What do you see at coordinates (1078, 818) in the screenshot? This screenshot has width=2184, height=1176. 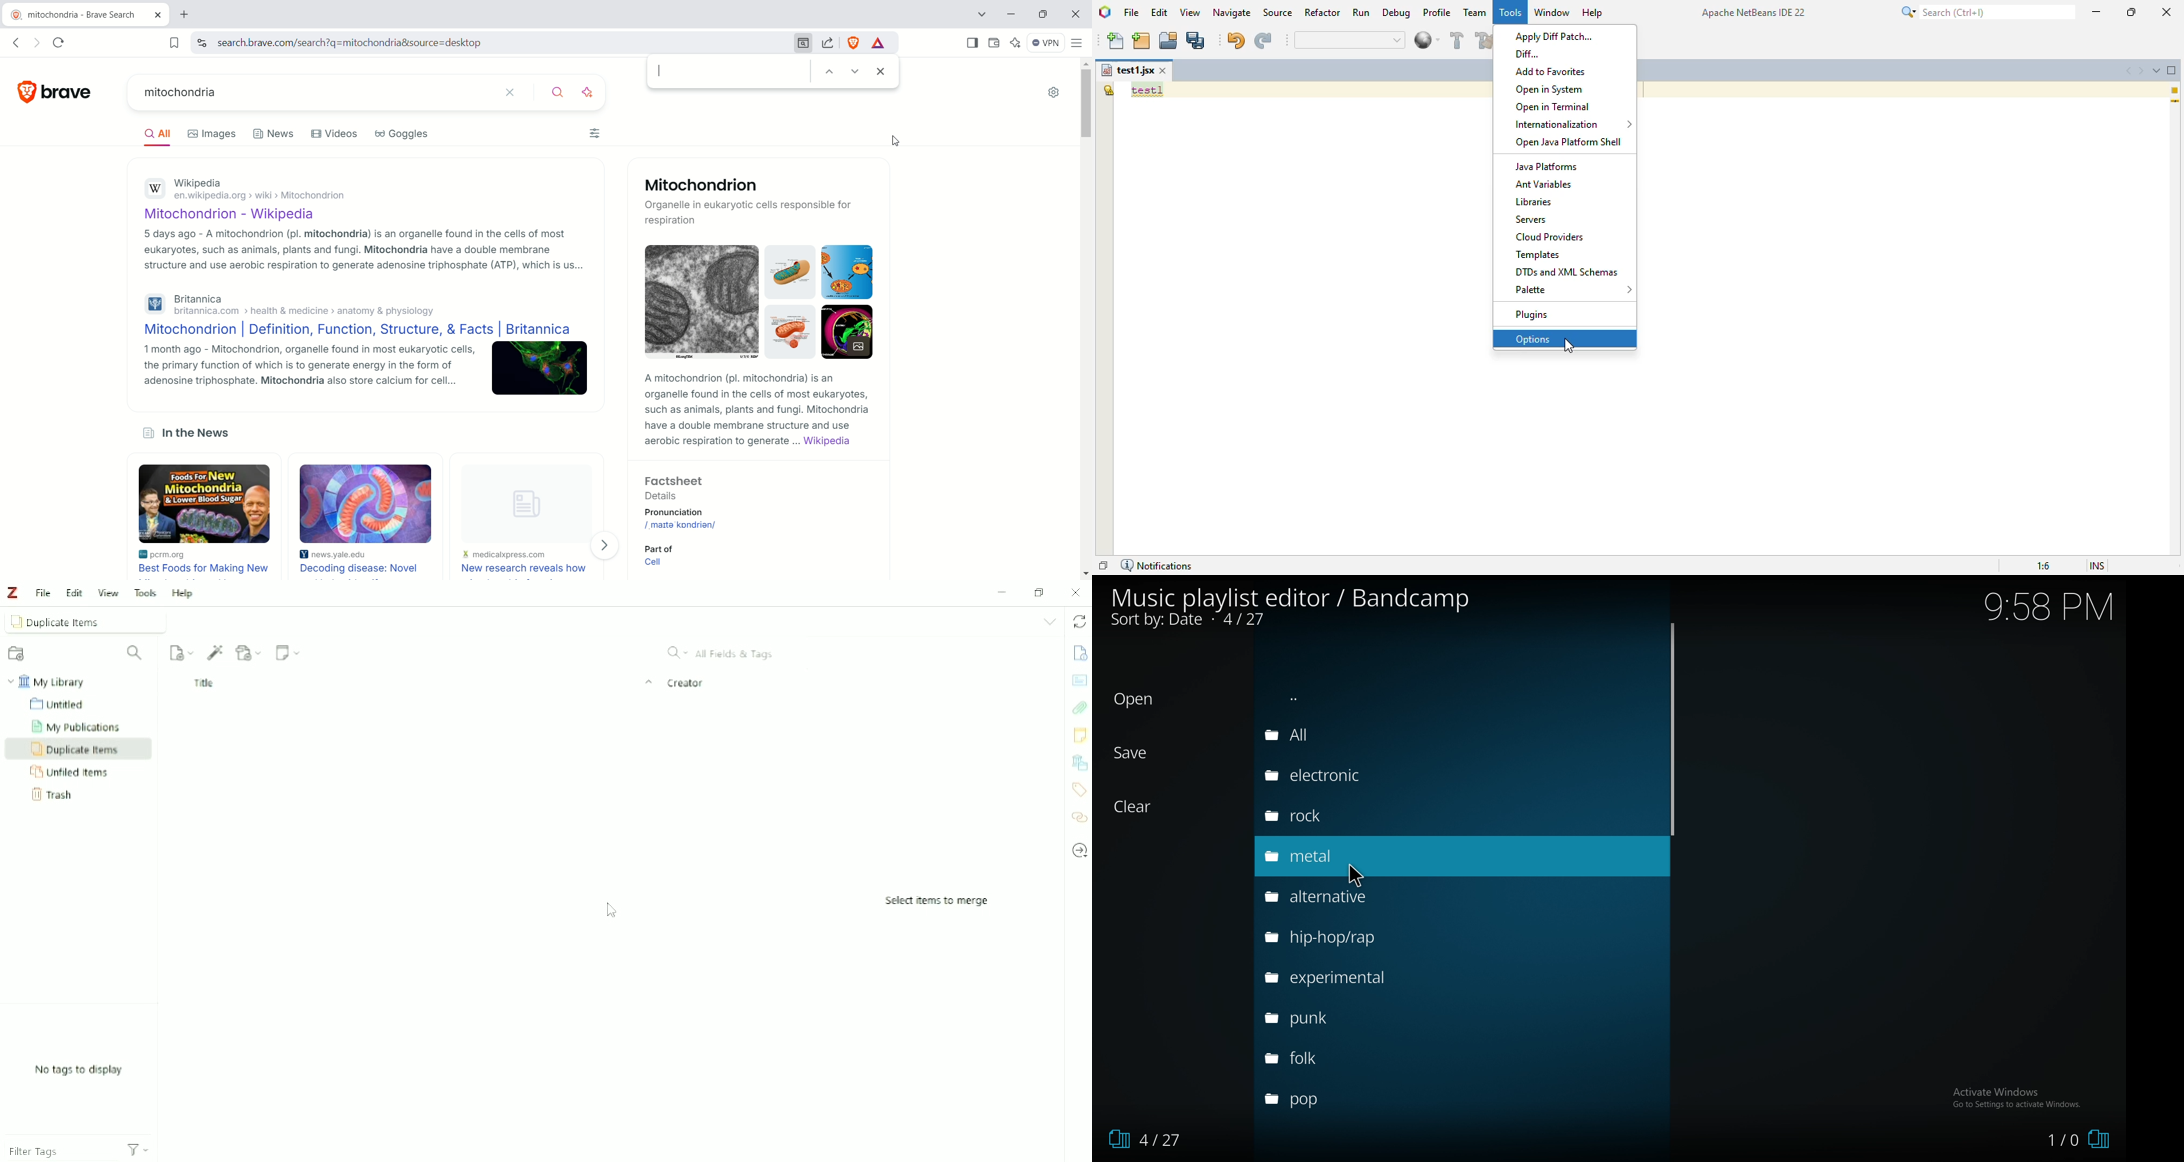 I see `Related` at bounding box center [1078, 818].